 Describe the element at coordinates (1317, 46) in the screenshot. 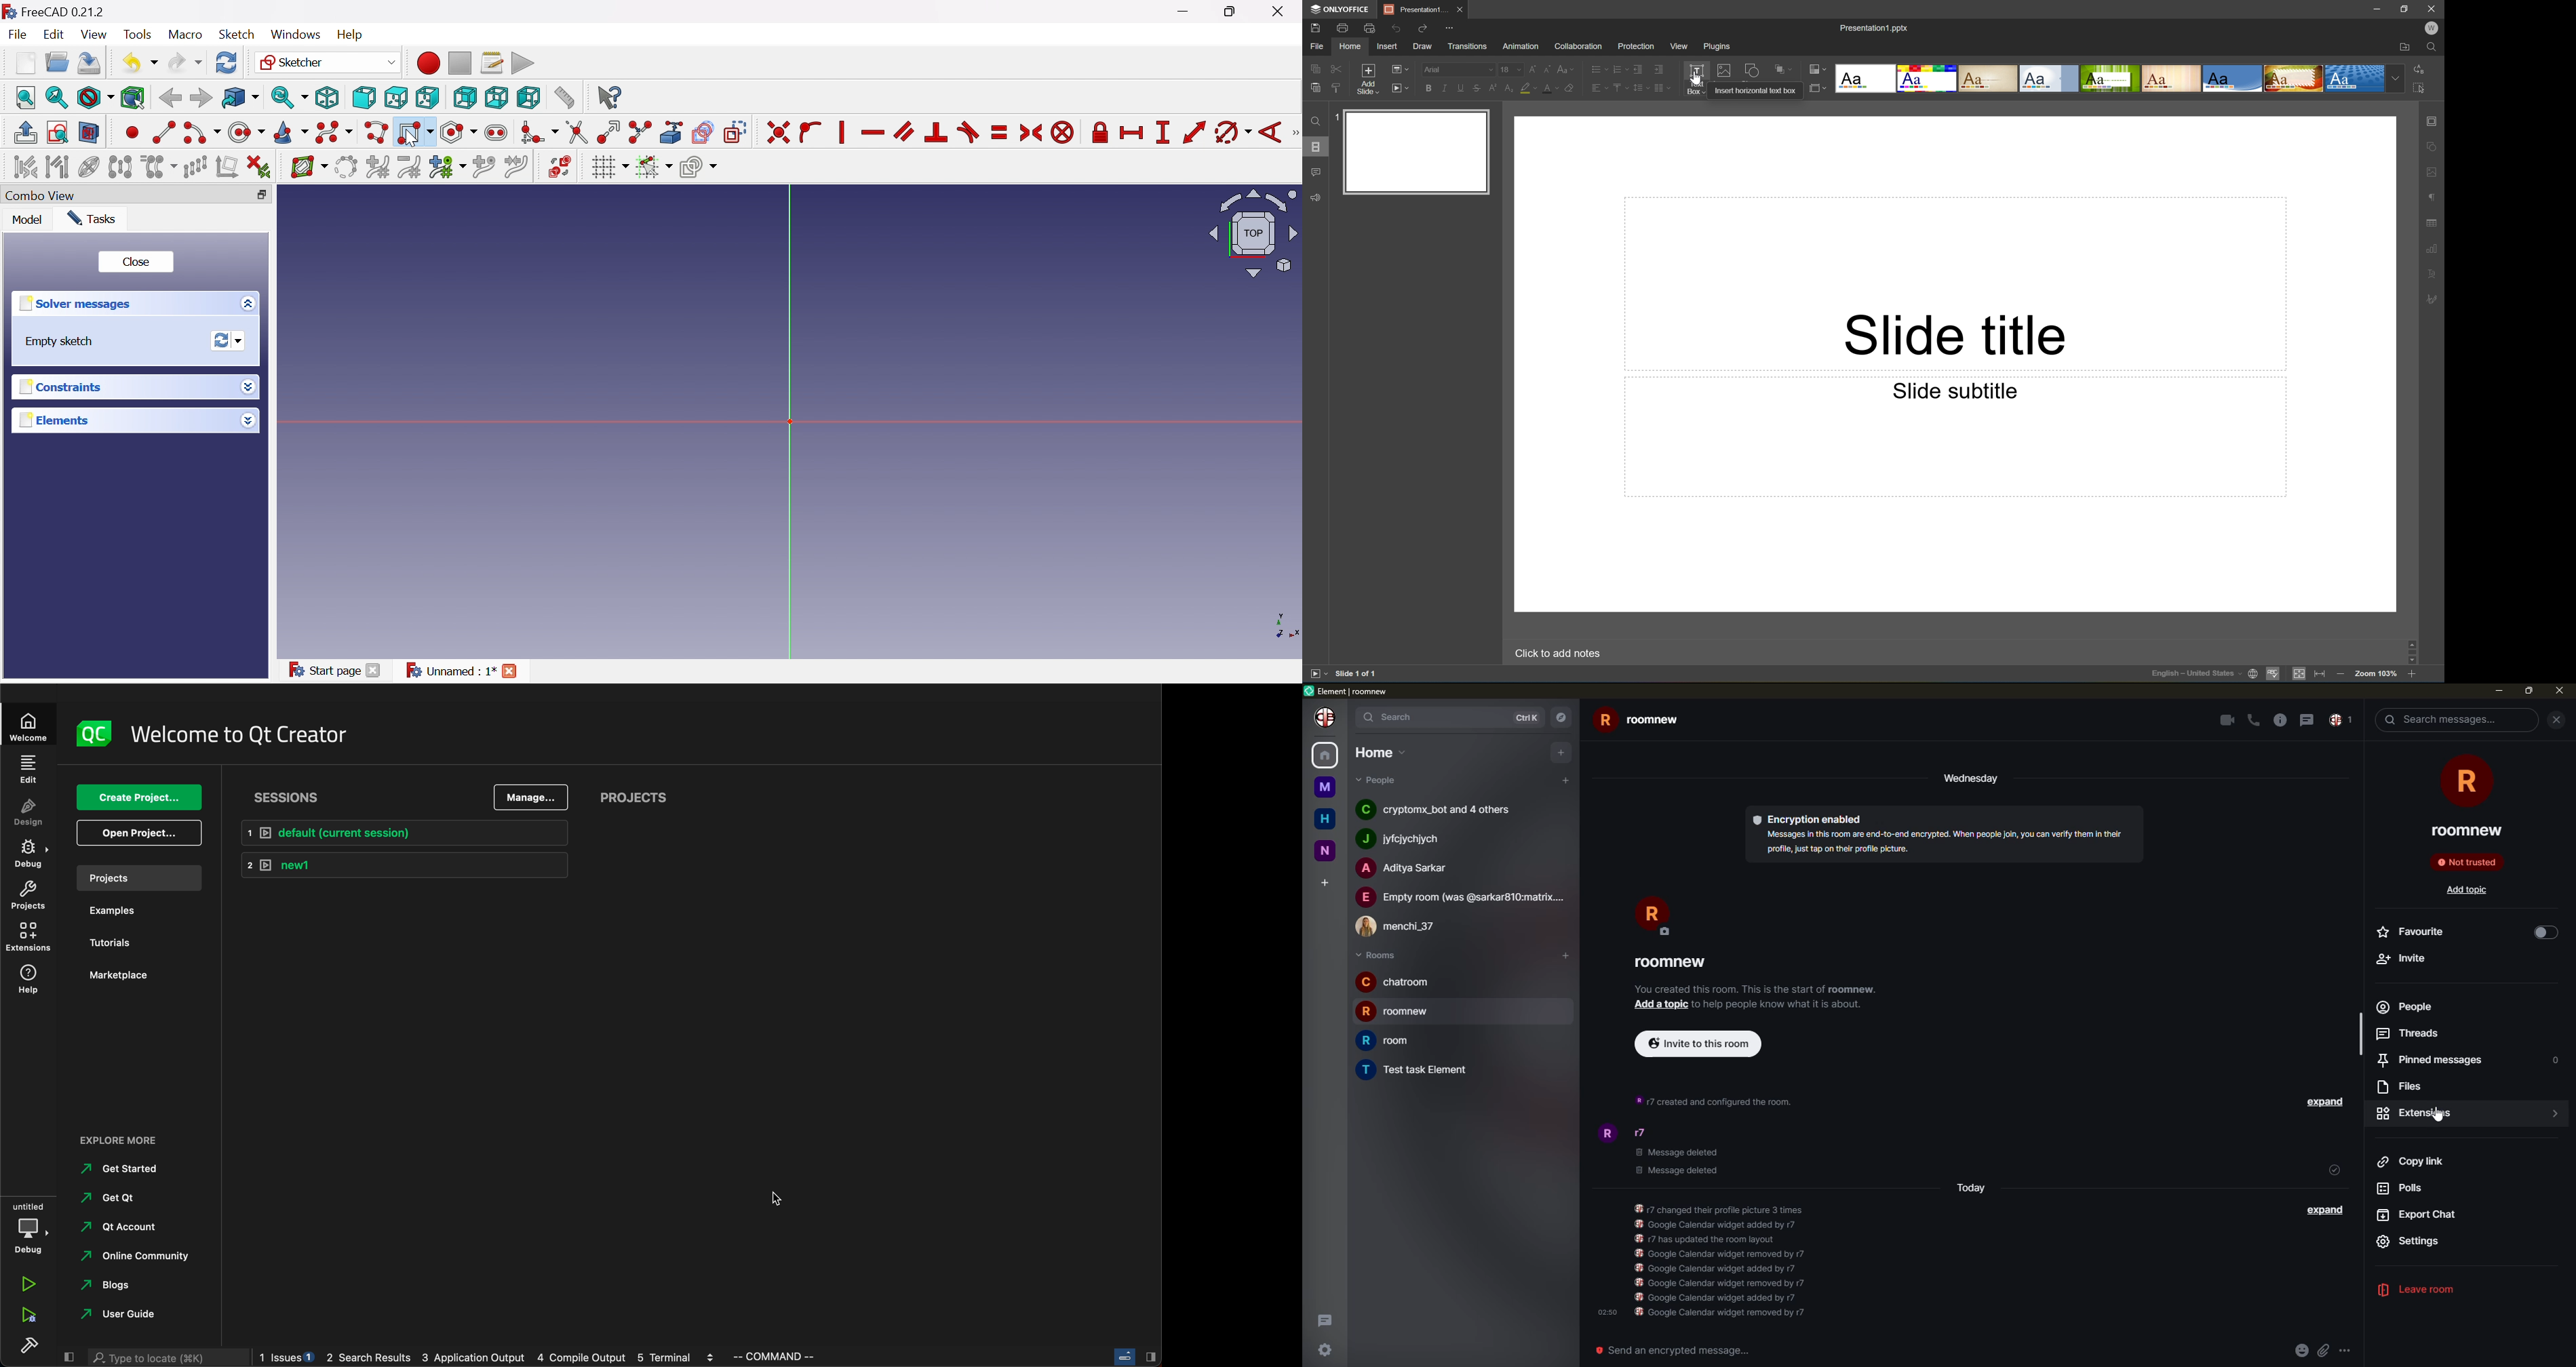

I see `File` at that location.